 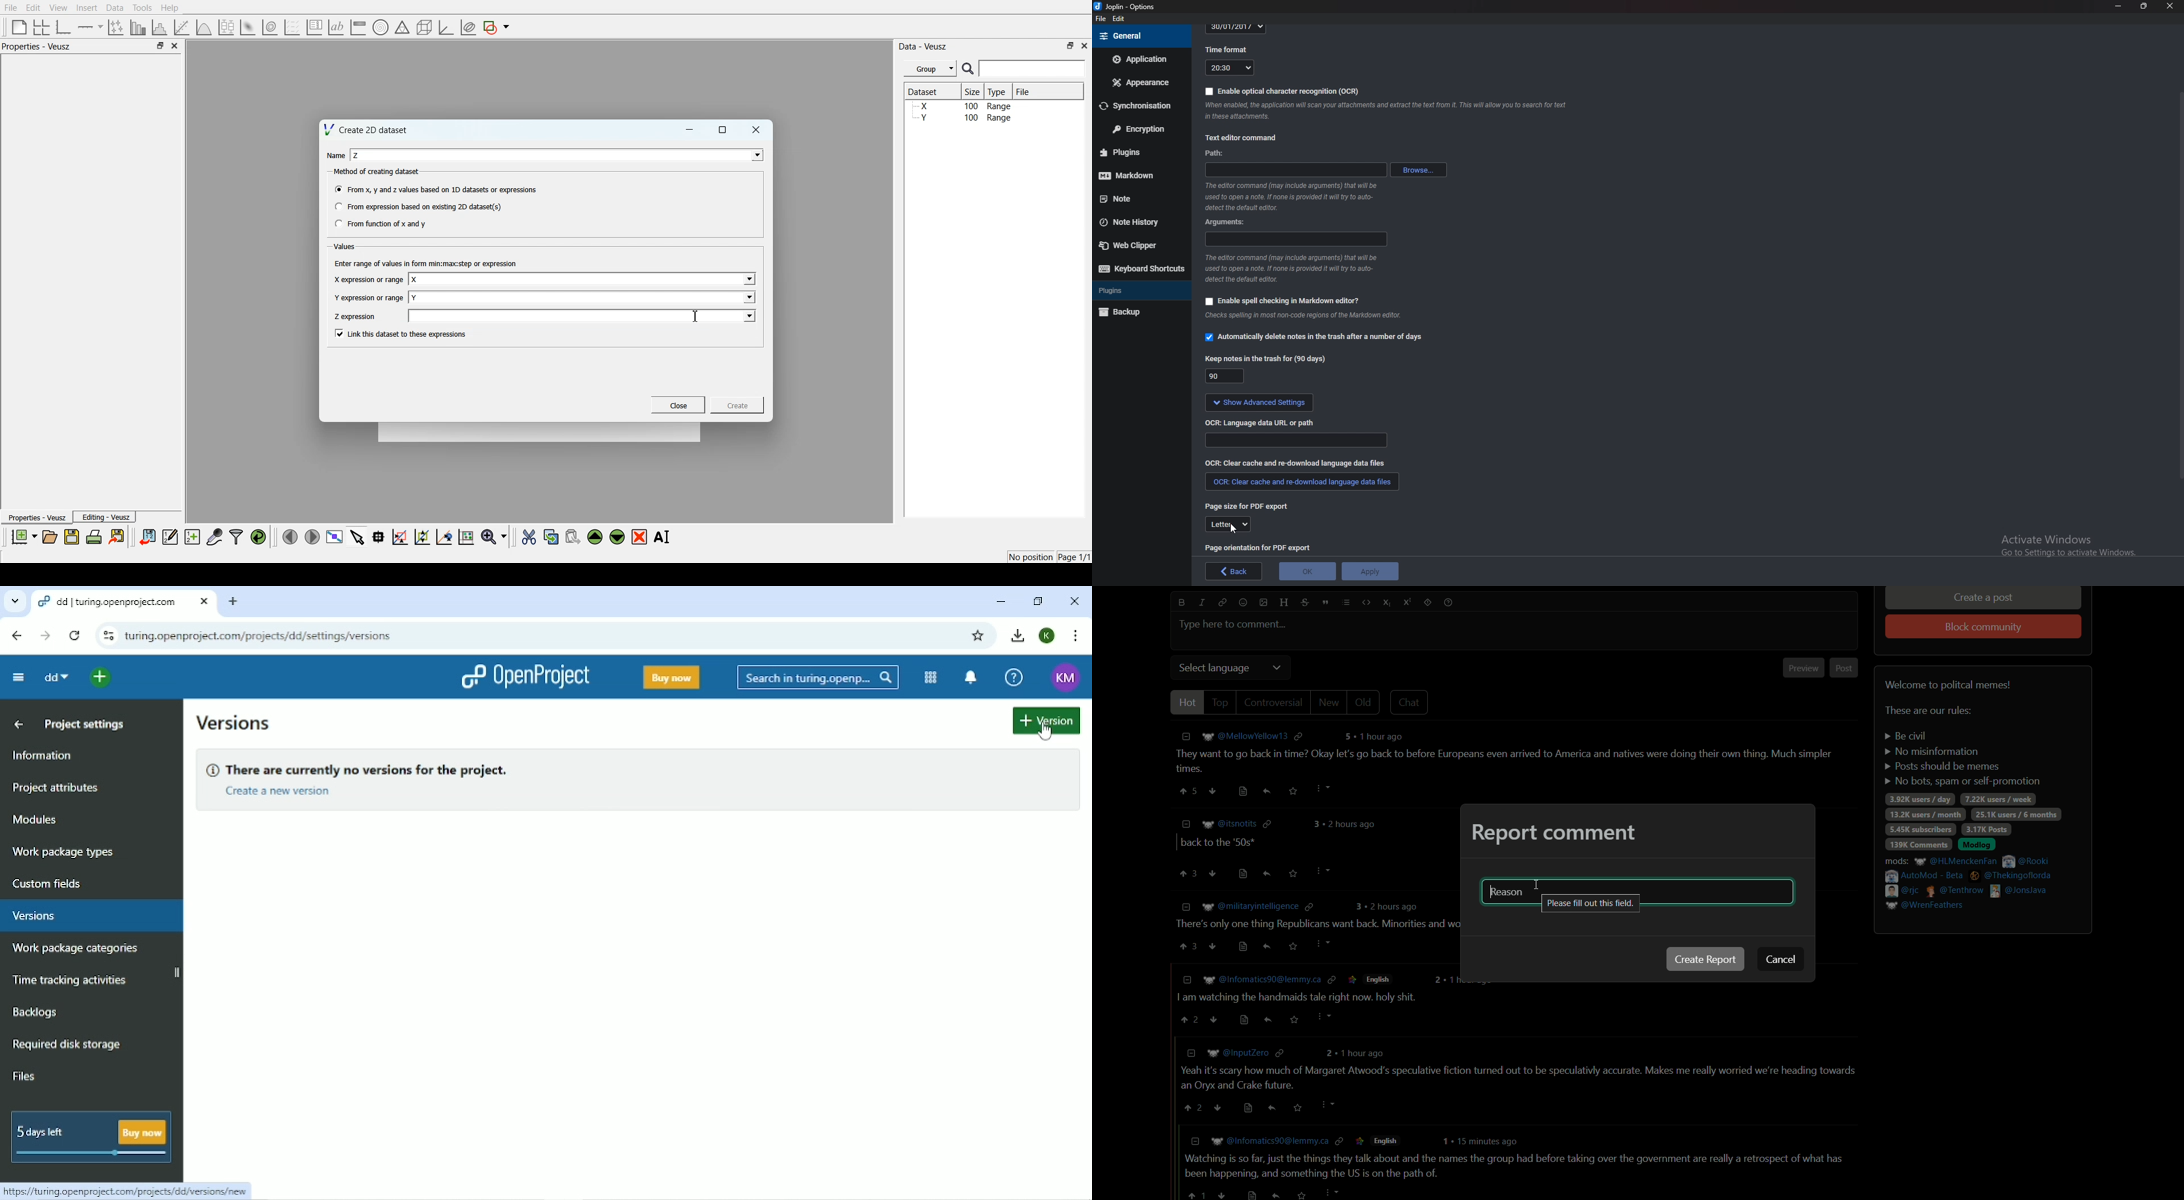 What do you see at coordinates (1001, 602) in the screenshot?
I see `Minimize` at bounding box center [1001, 602].